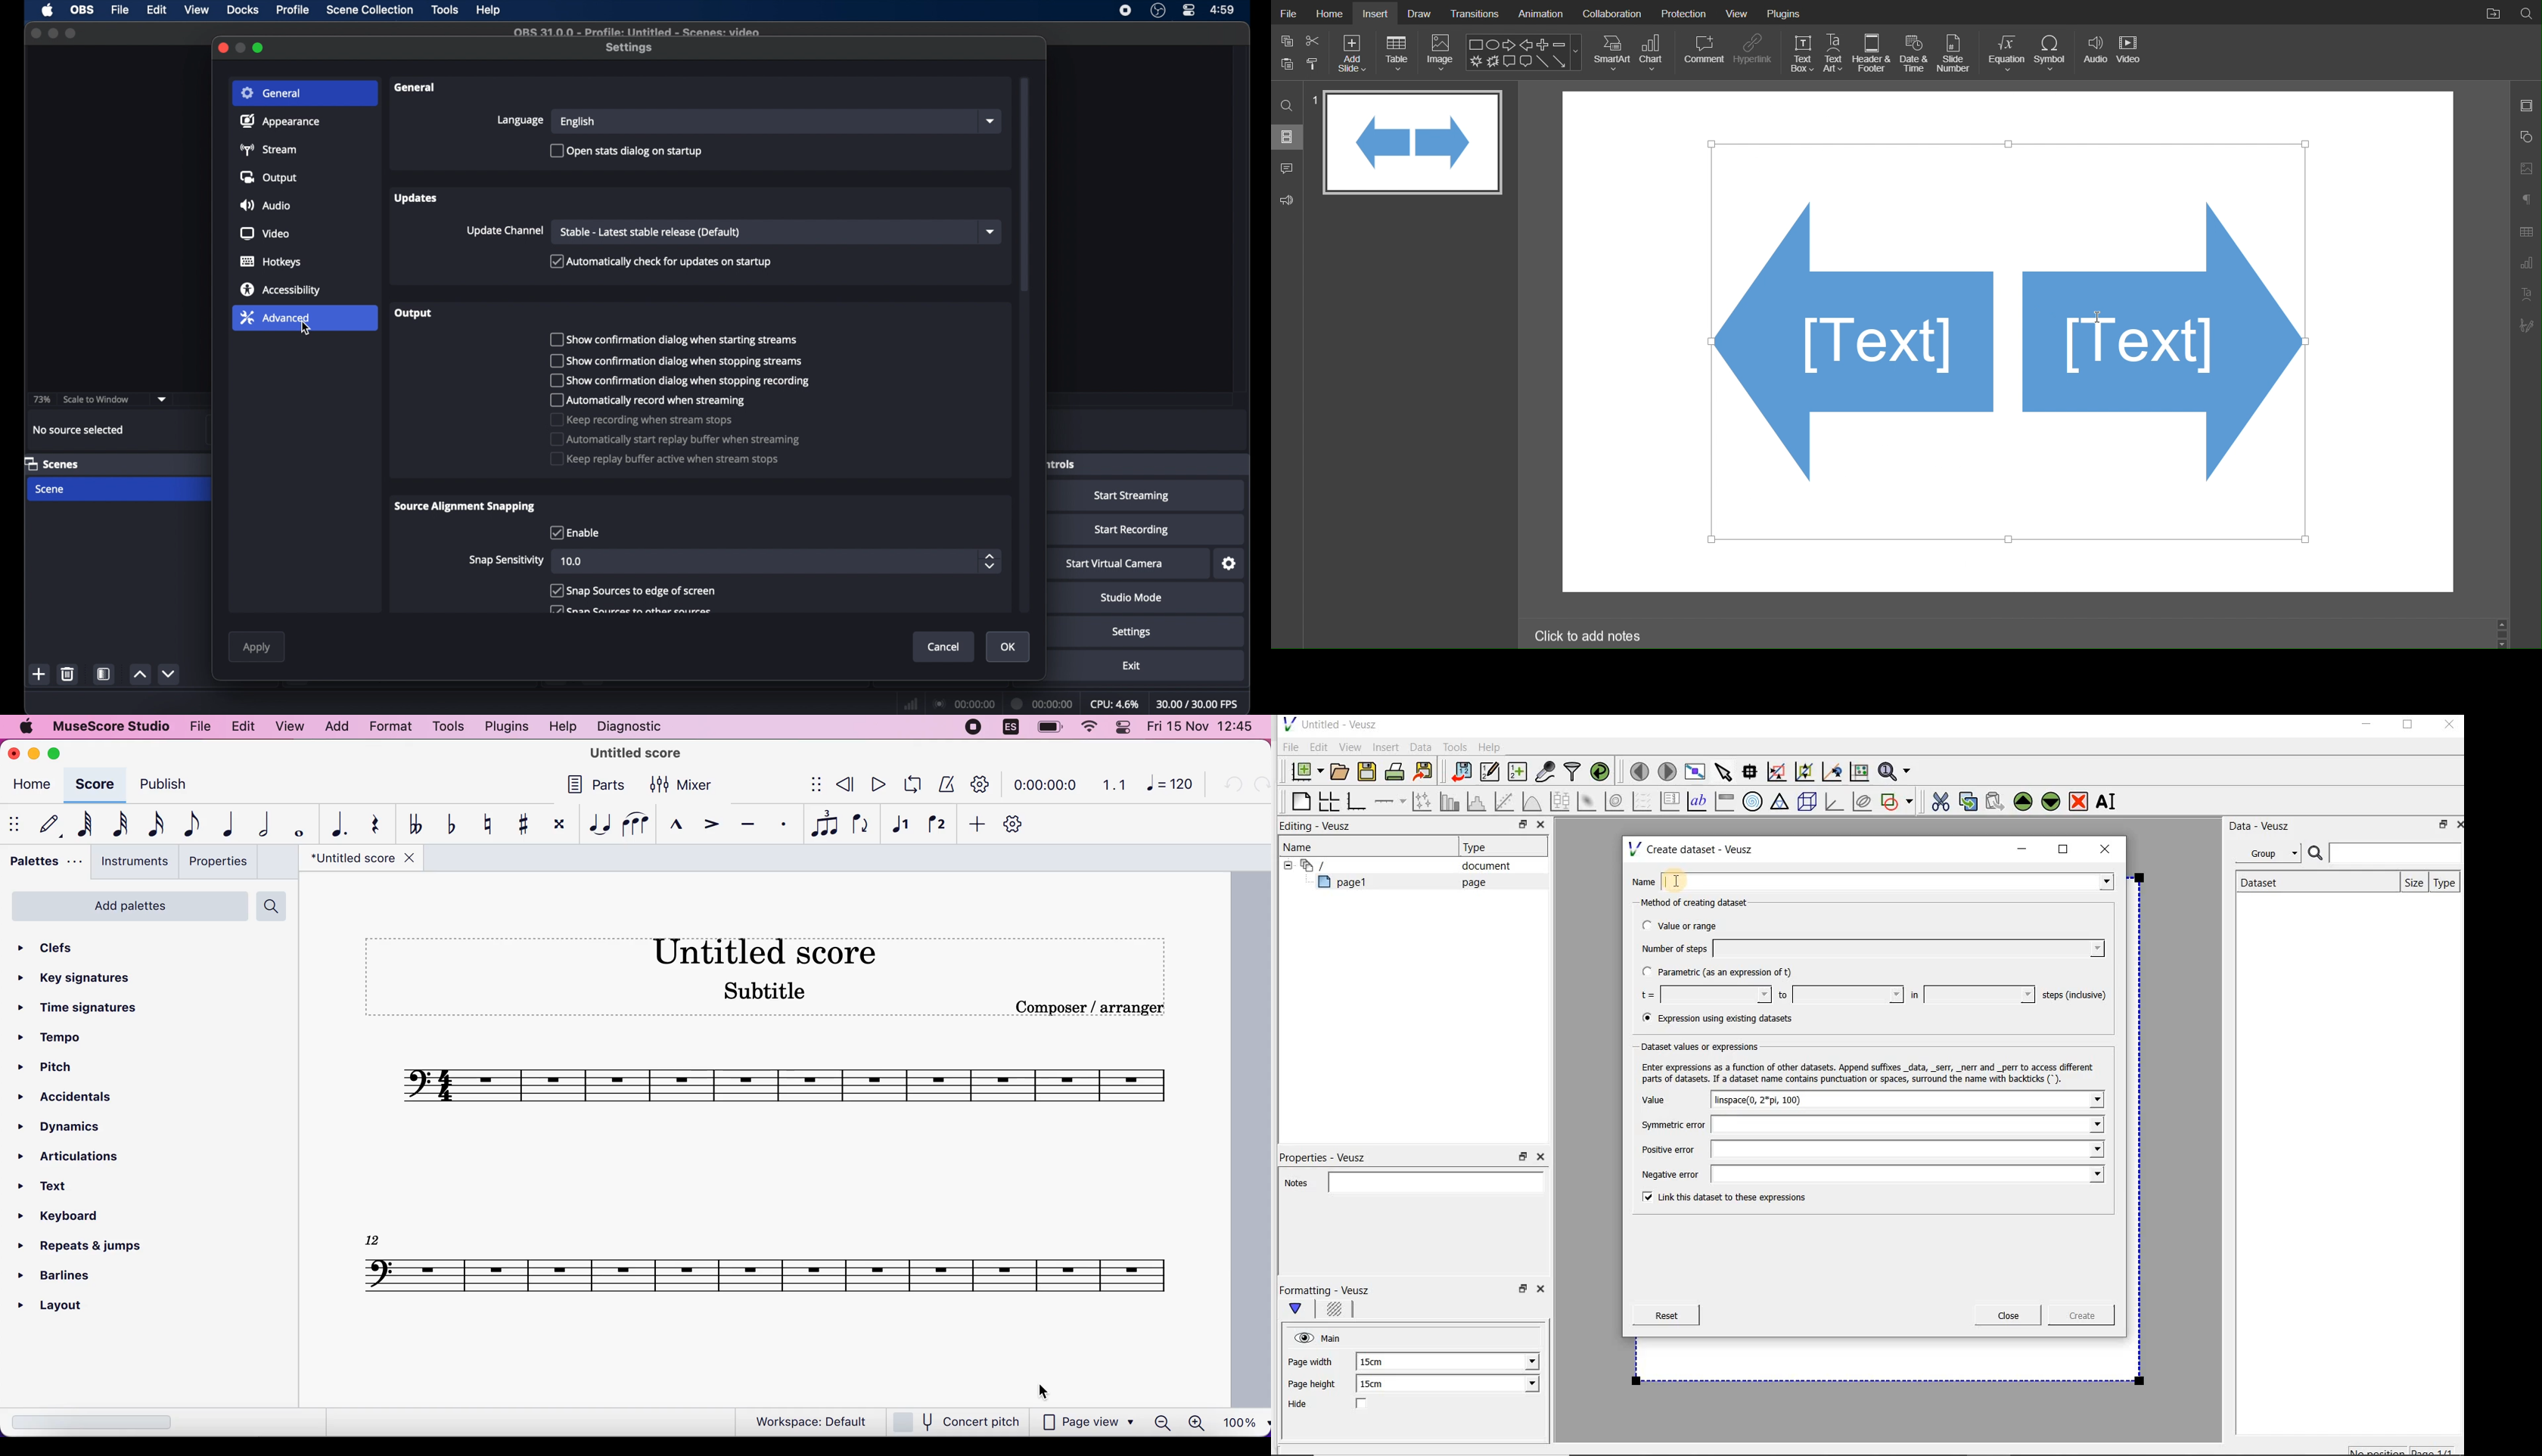  What do you see at coordinates (1288, 137) in the screenshot?
I see `Slides` at bounding box center [1288, 137].